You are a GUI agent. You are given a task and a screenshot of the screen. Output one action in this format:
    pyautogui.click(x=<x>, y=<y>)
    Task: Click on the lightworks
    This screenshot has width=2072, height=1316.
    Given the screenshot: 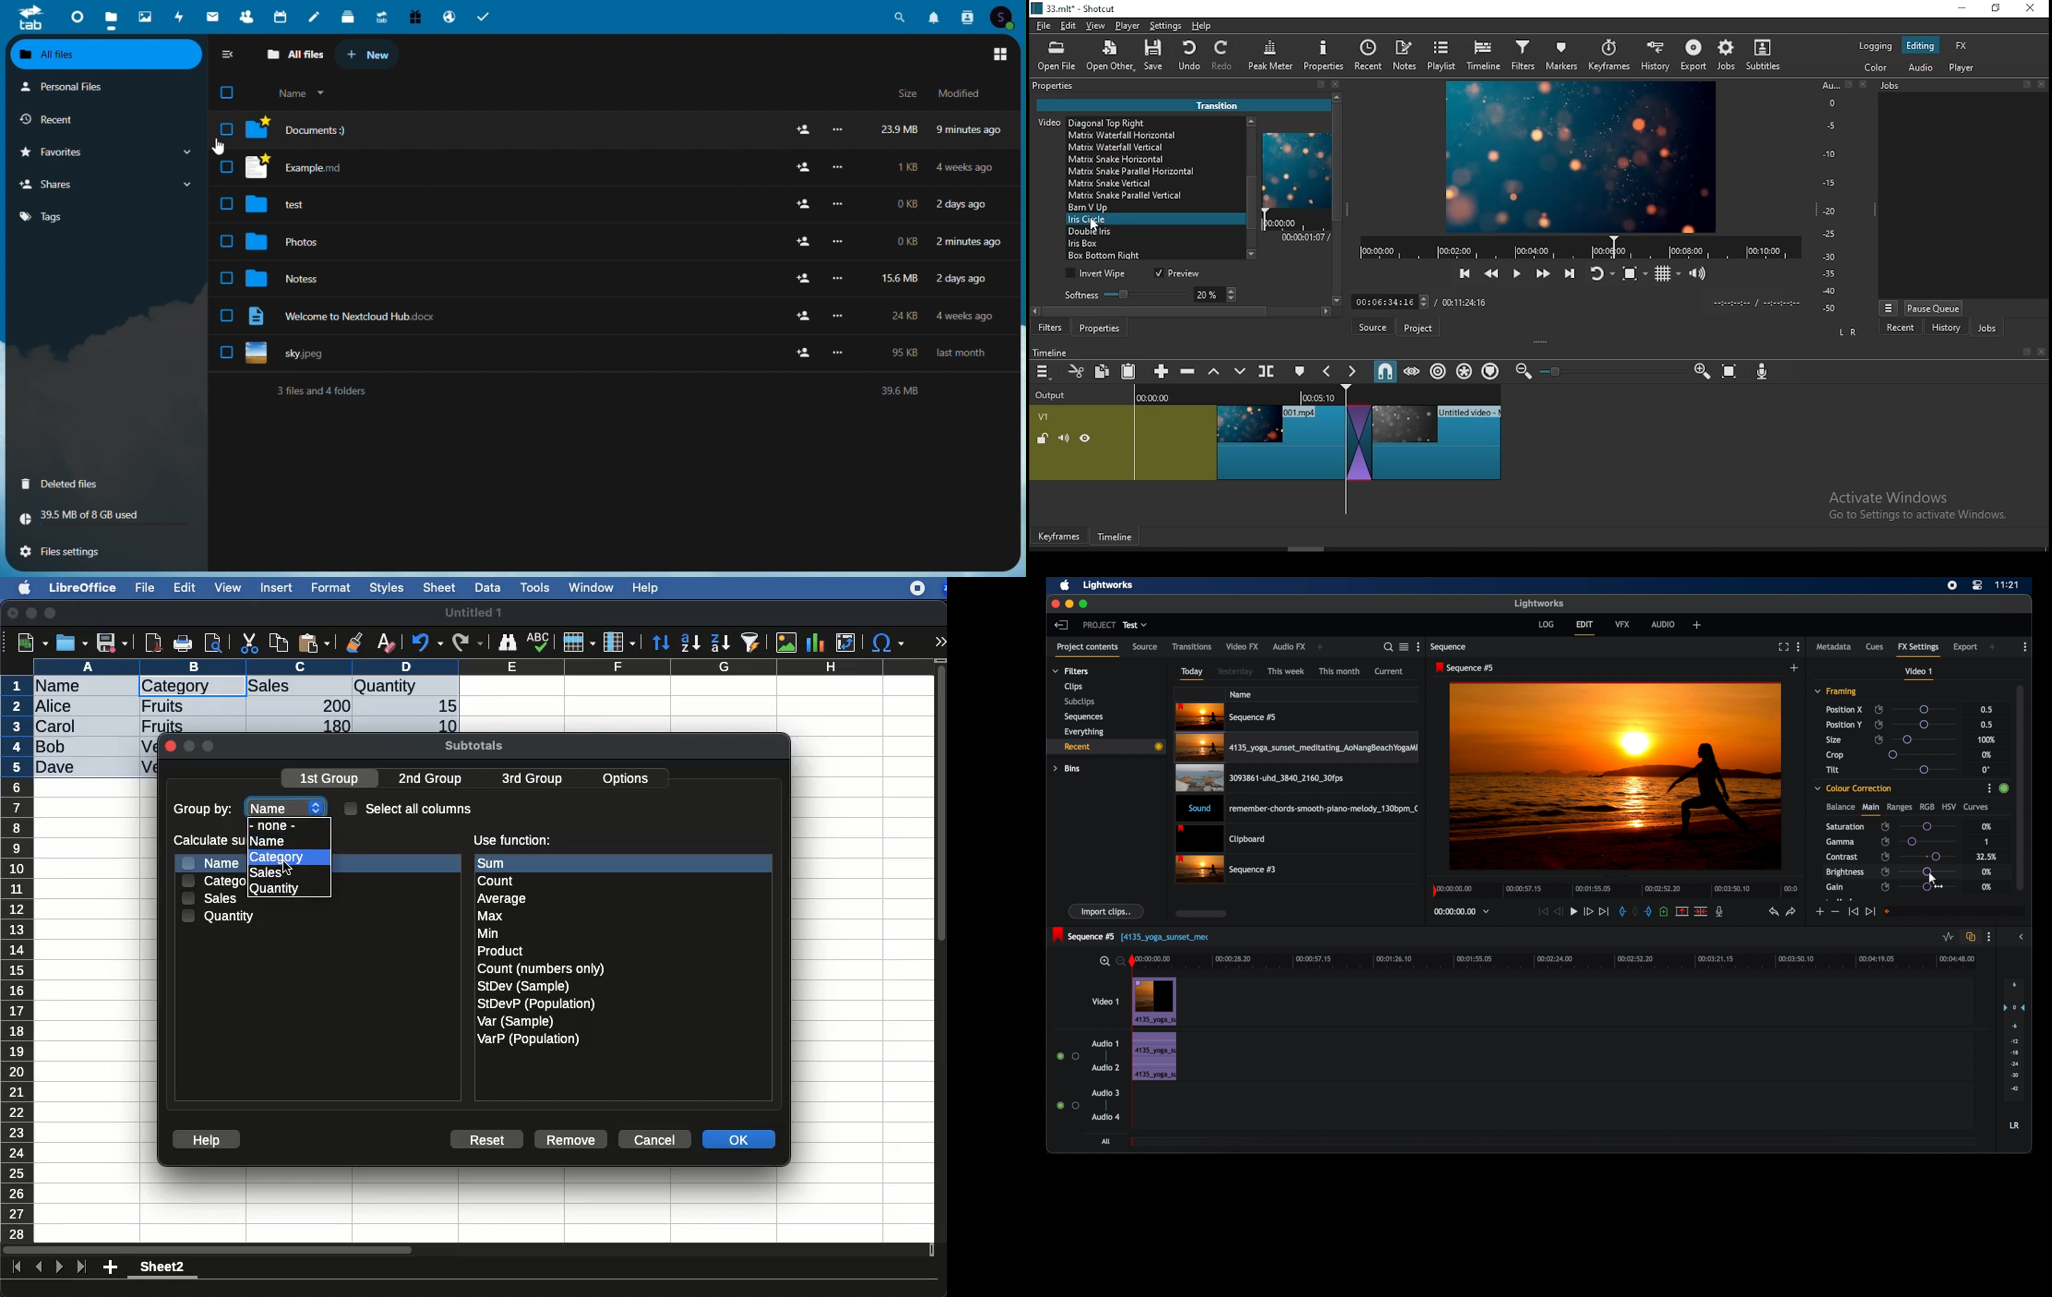 What is the action you would take?
    pyautogui.click(x=1108, y=584)
    